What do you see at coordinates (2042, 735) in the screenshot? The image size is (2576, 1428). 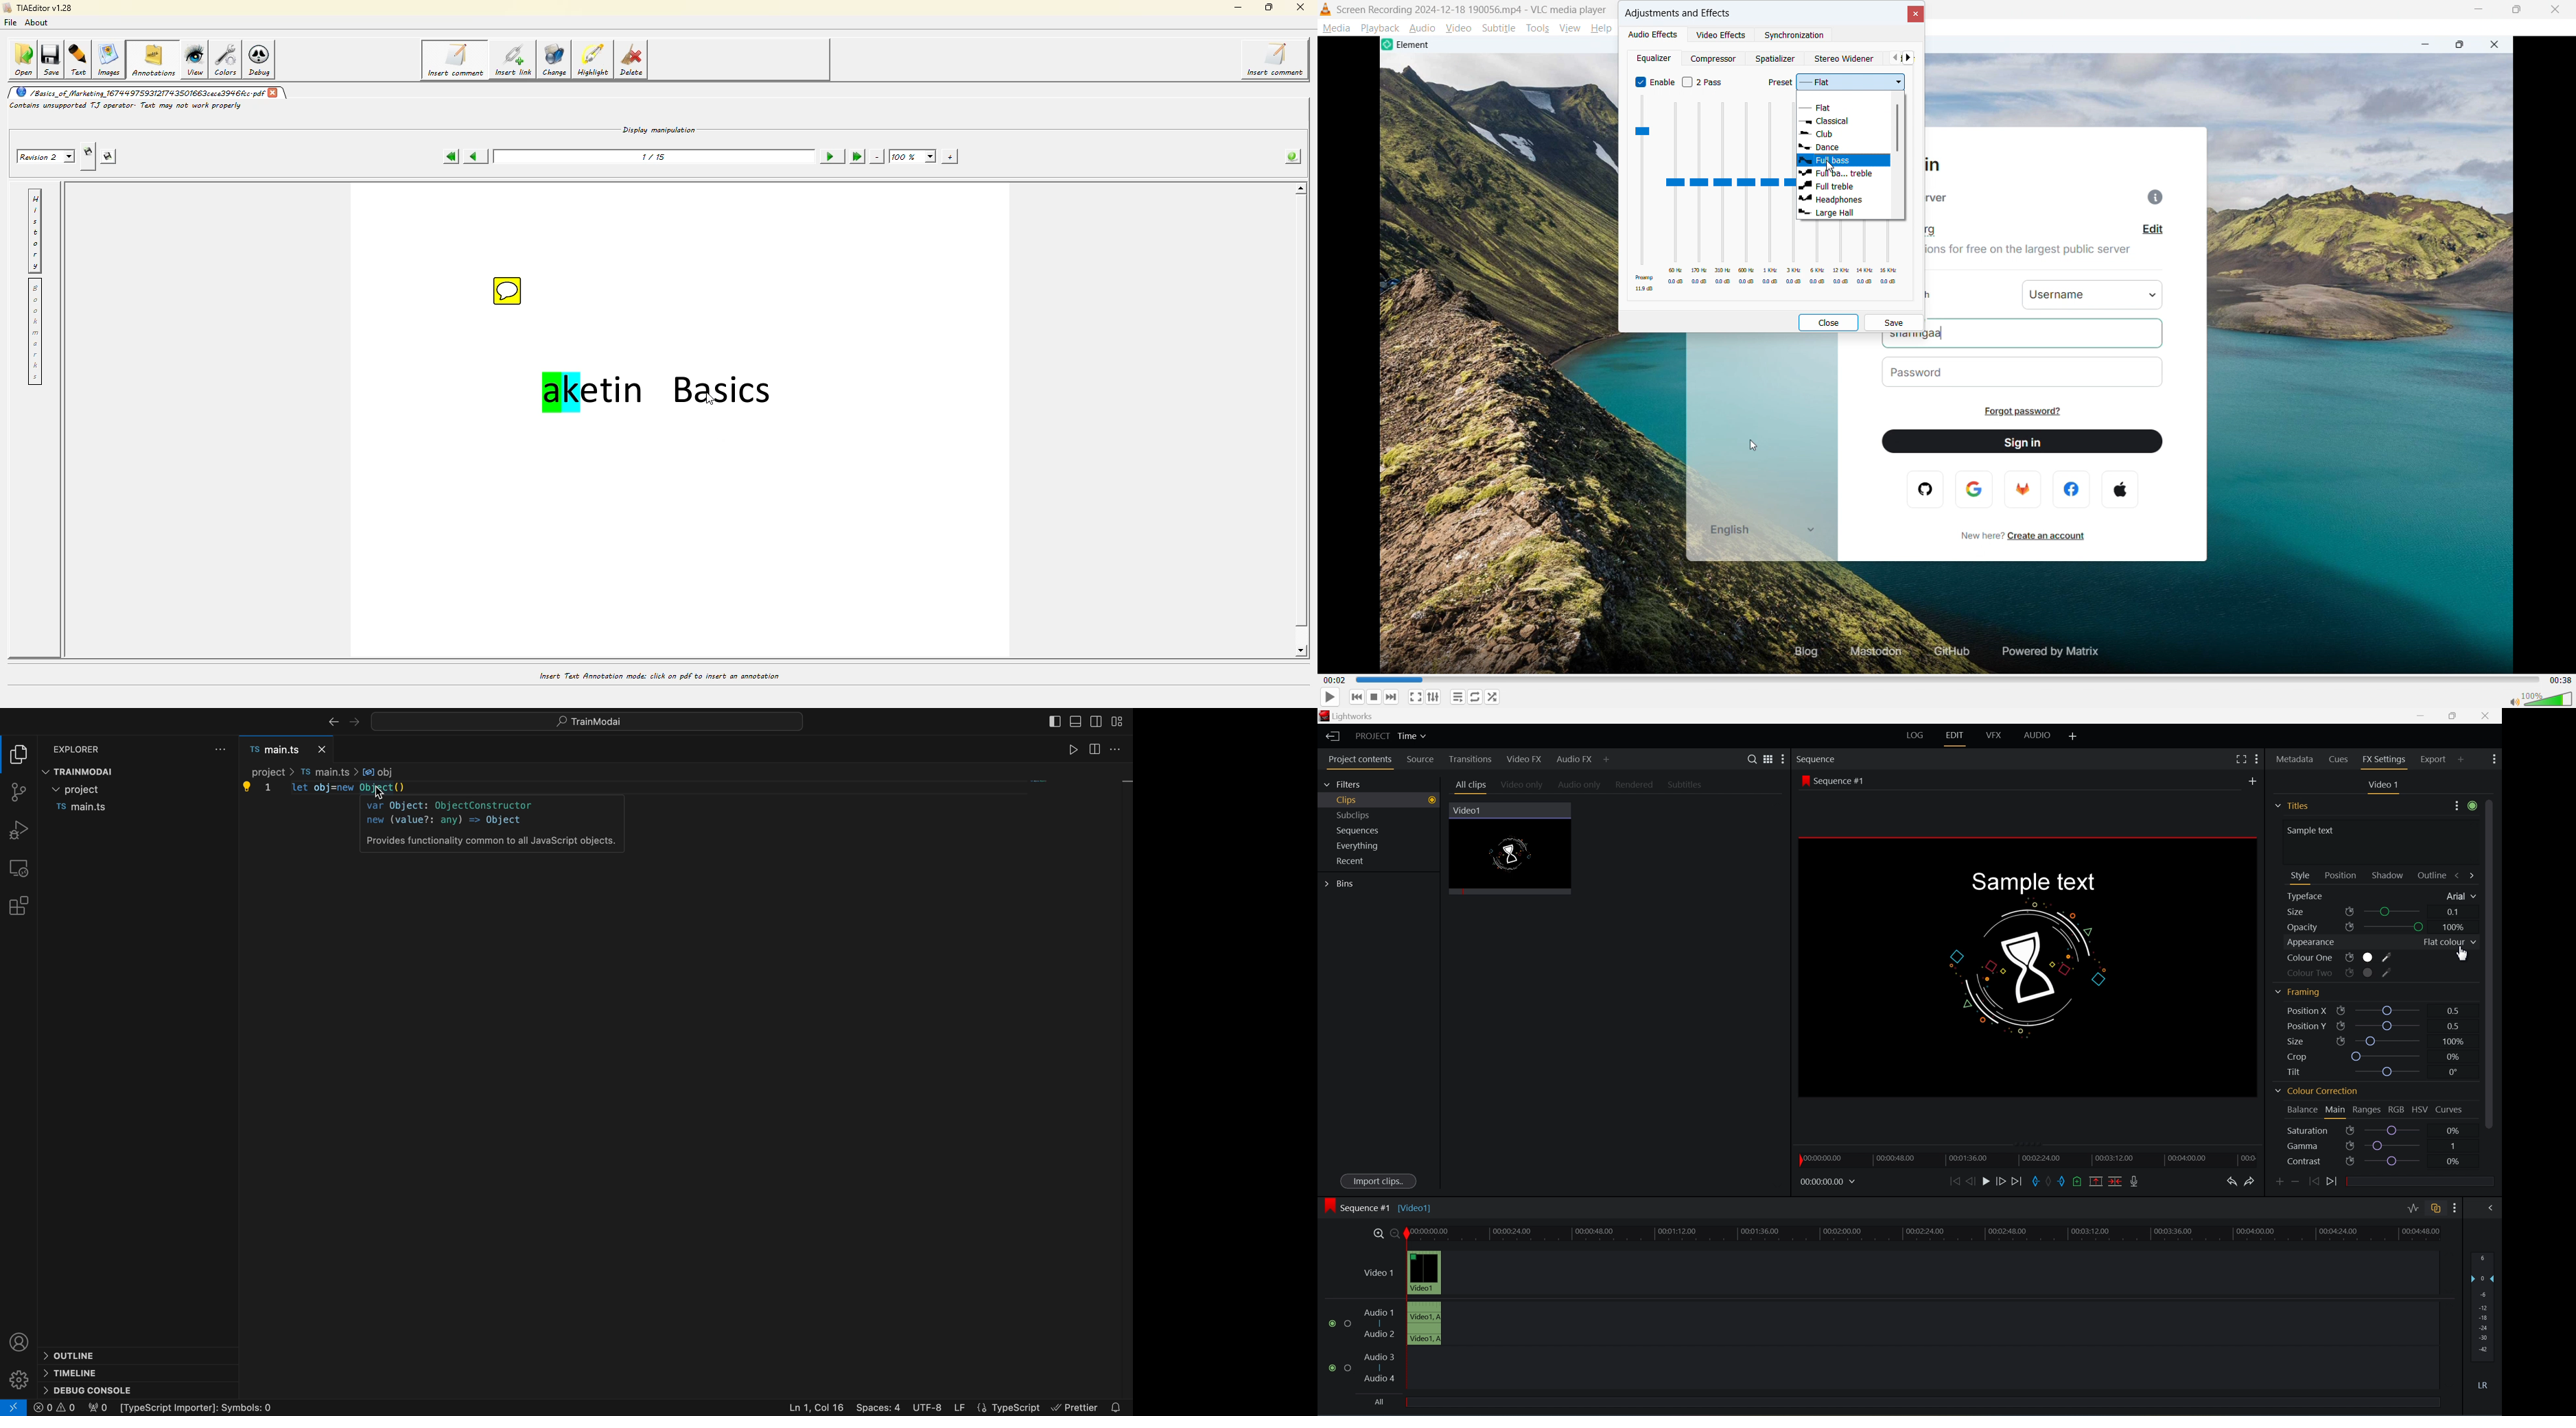 I see `audio` at bounding box center [2042, 735].